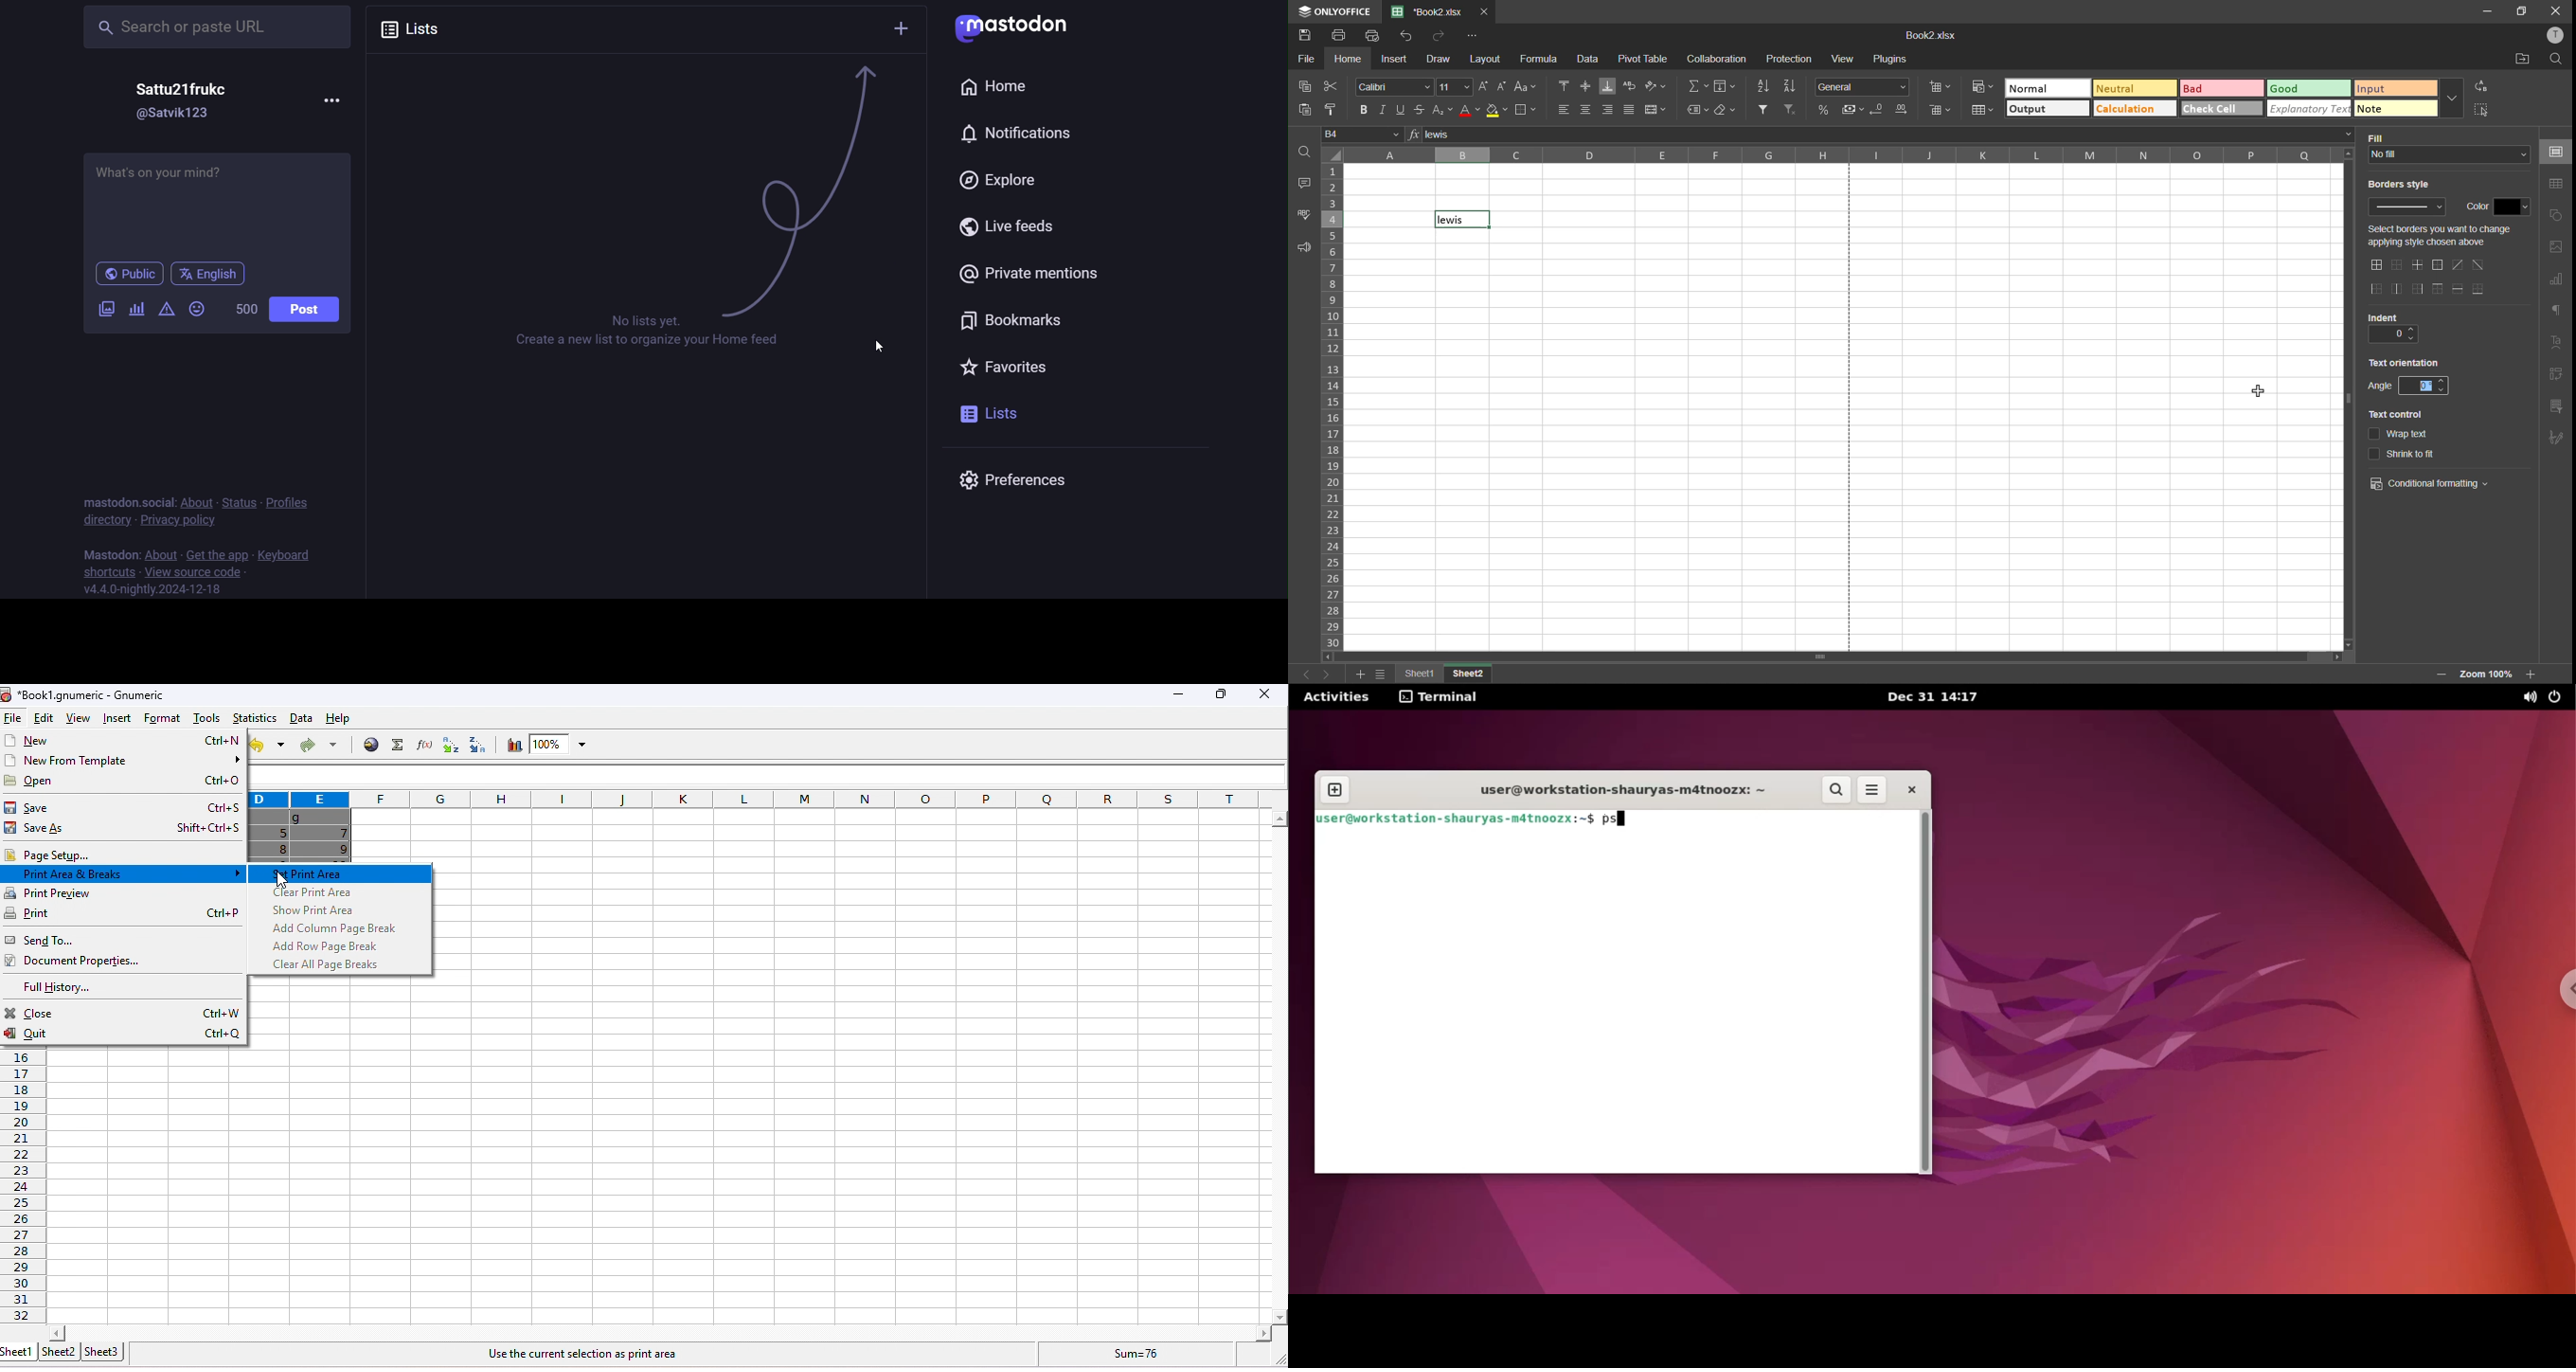  What do you see at coordinates (2399, 416) in the screenshot?
I see `text control` at bounding box center [2399, 416].